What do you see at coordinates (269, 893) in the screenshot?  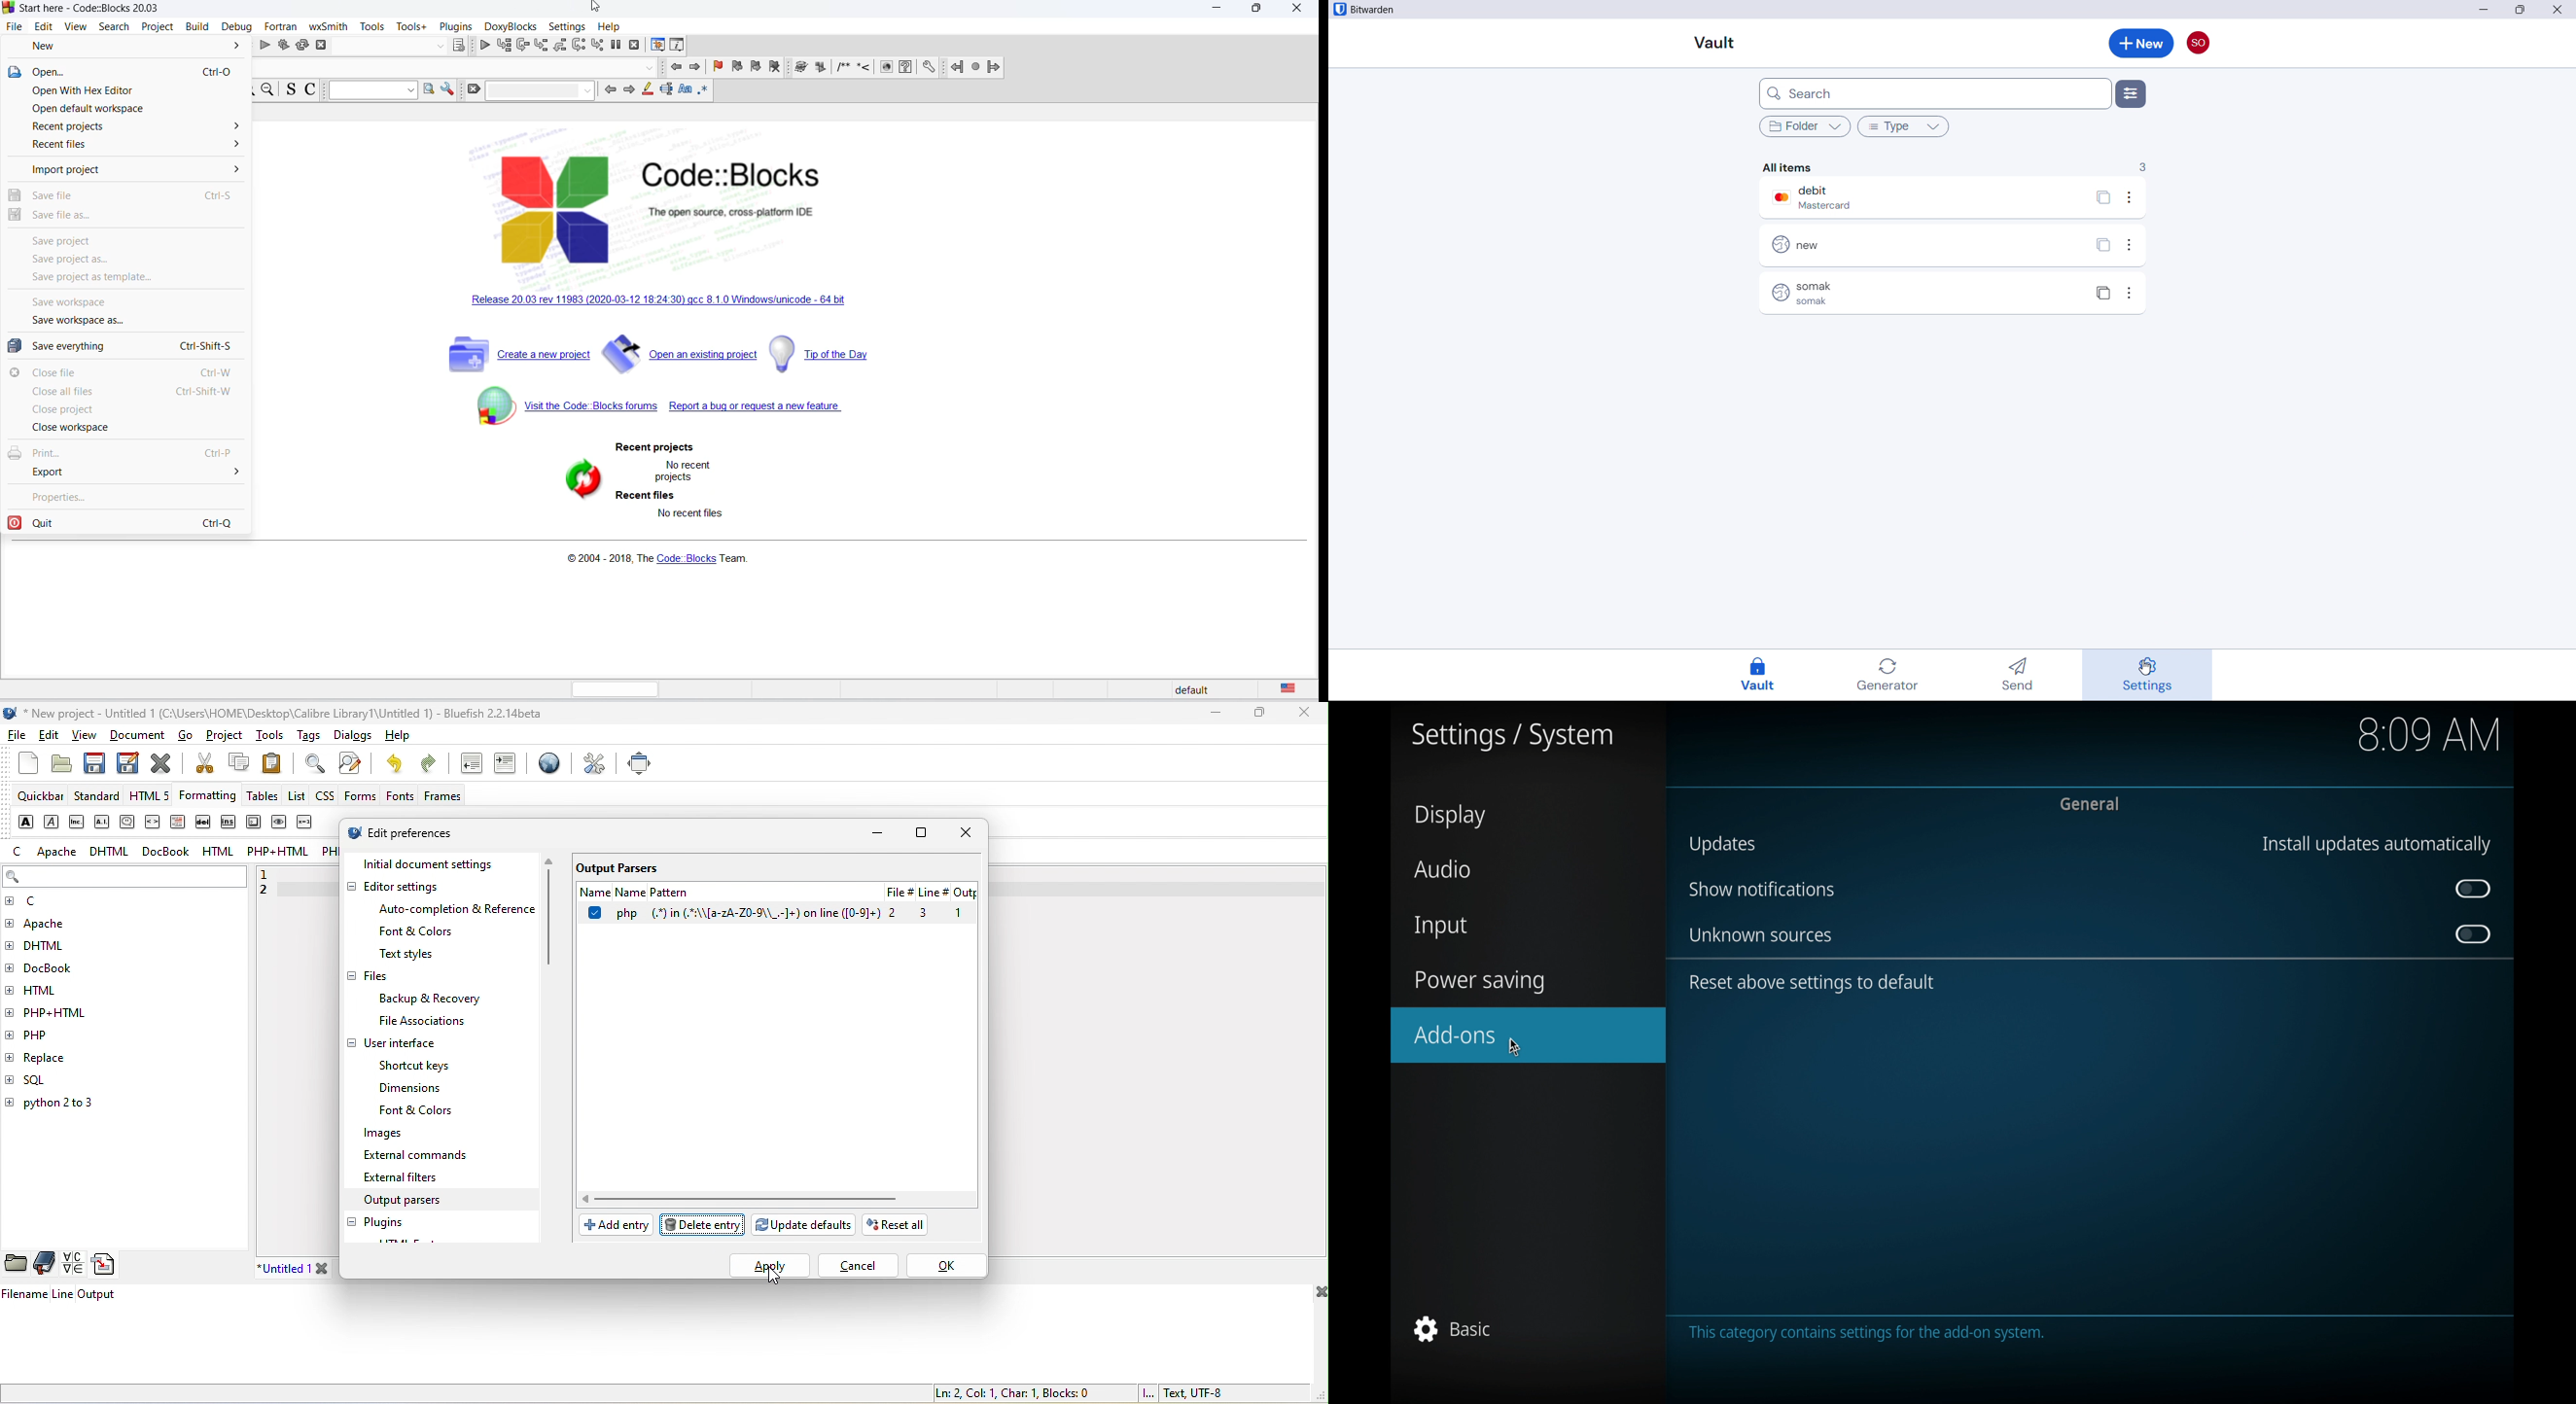 I see `2` at bounding box center [269, 893].